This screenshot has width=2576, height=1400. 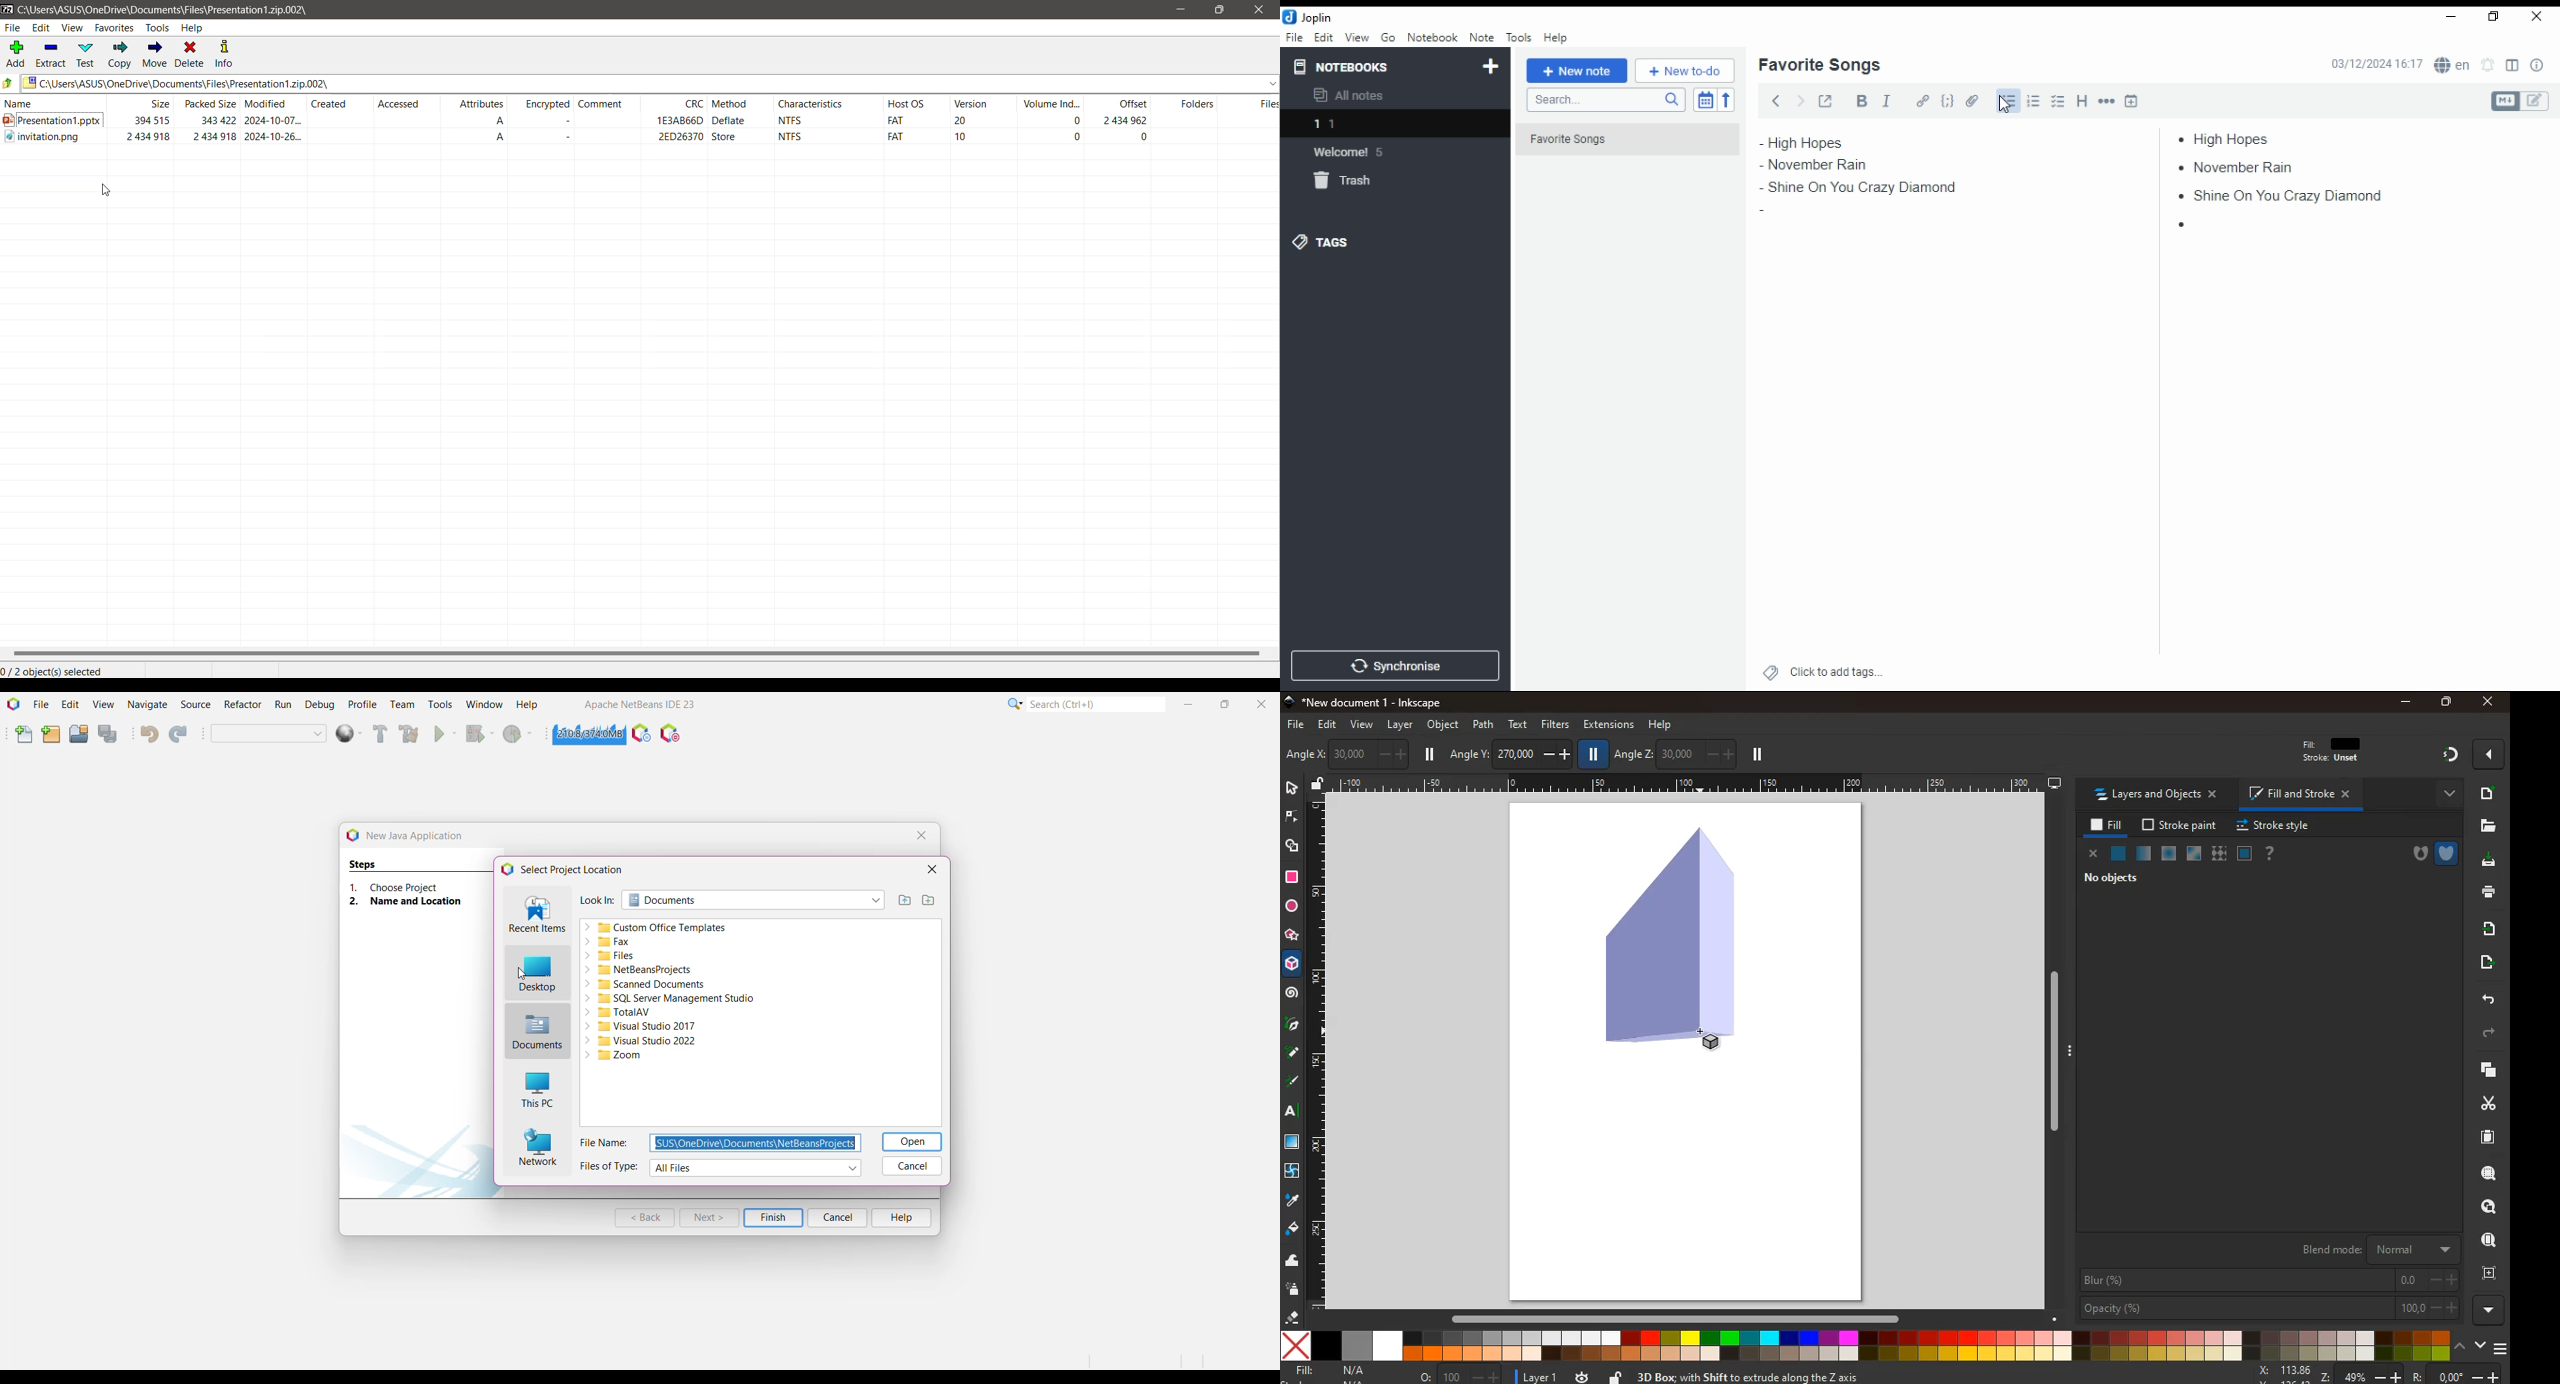 I want to click on attach file, so click(x=1973, y=100).